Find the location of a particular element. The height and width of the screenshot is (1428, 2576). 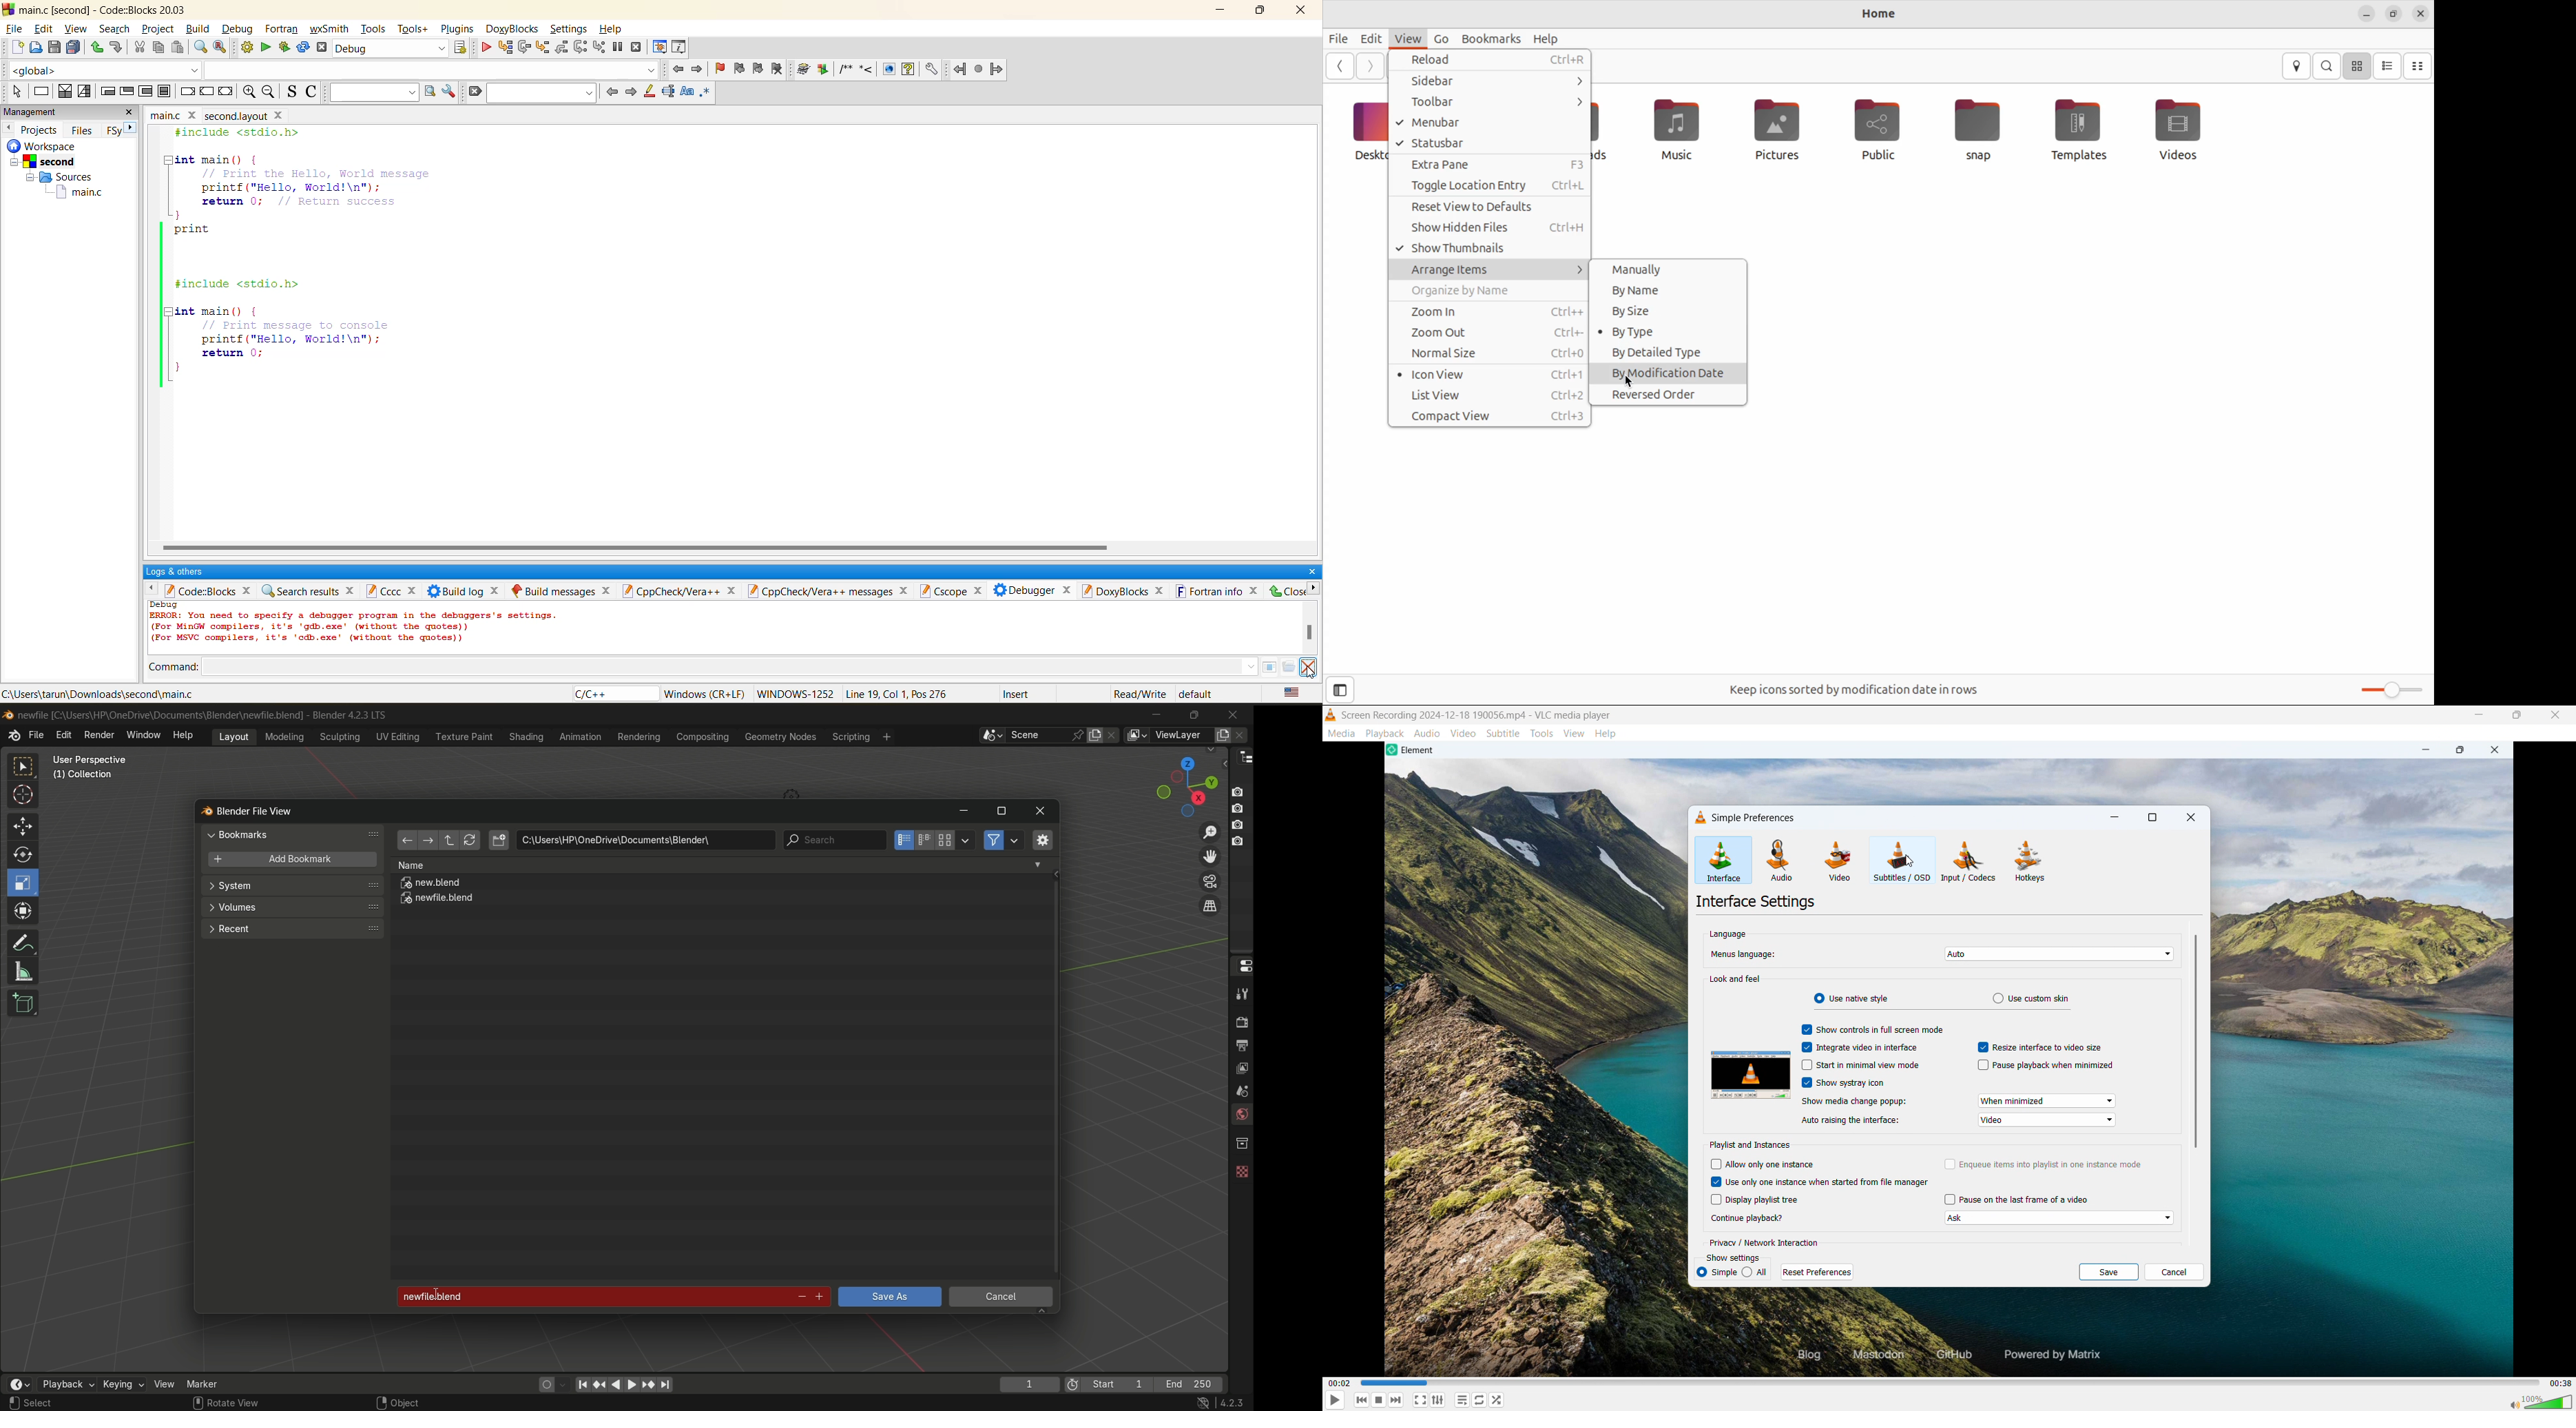

abort is located at coordinates (324, 46).